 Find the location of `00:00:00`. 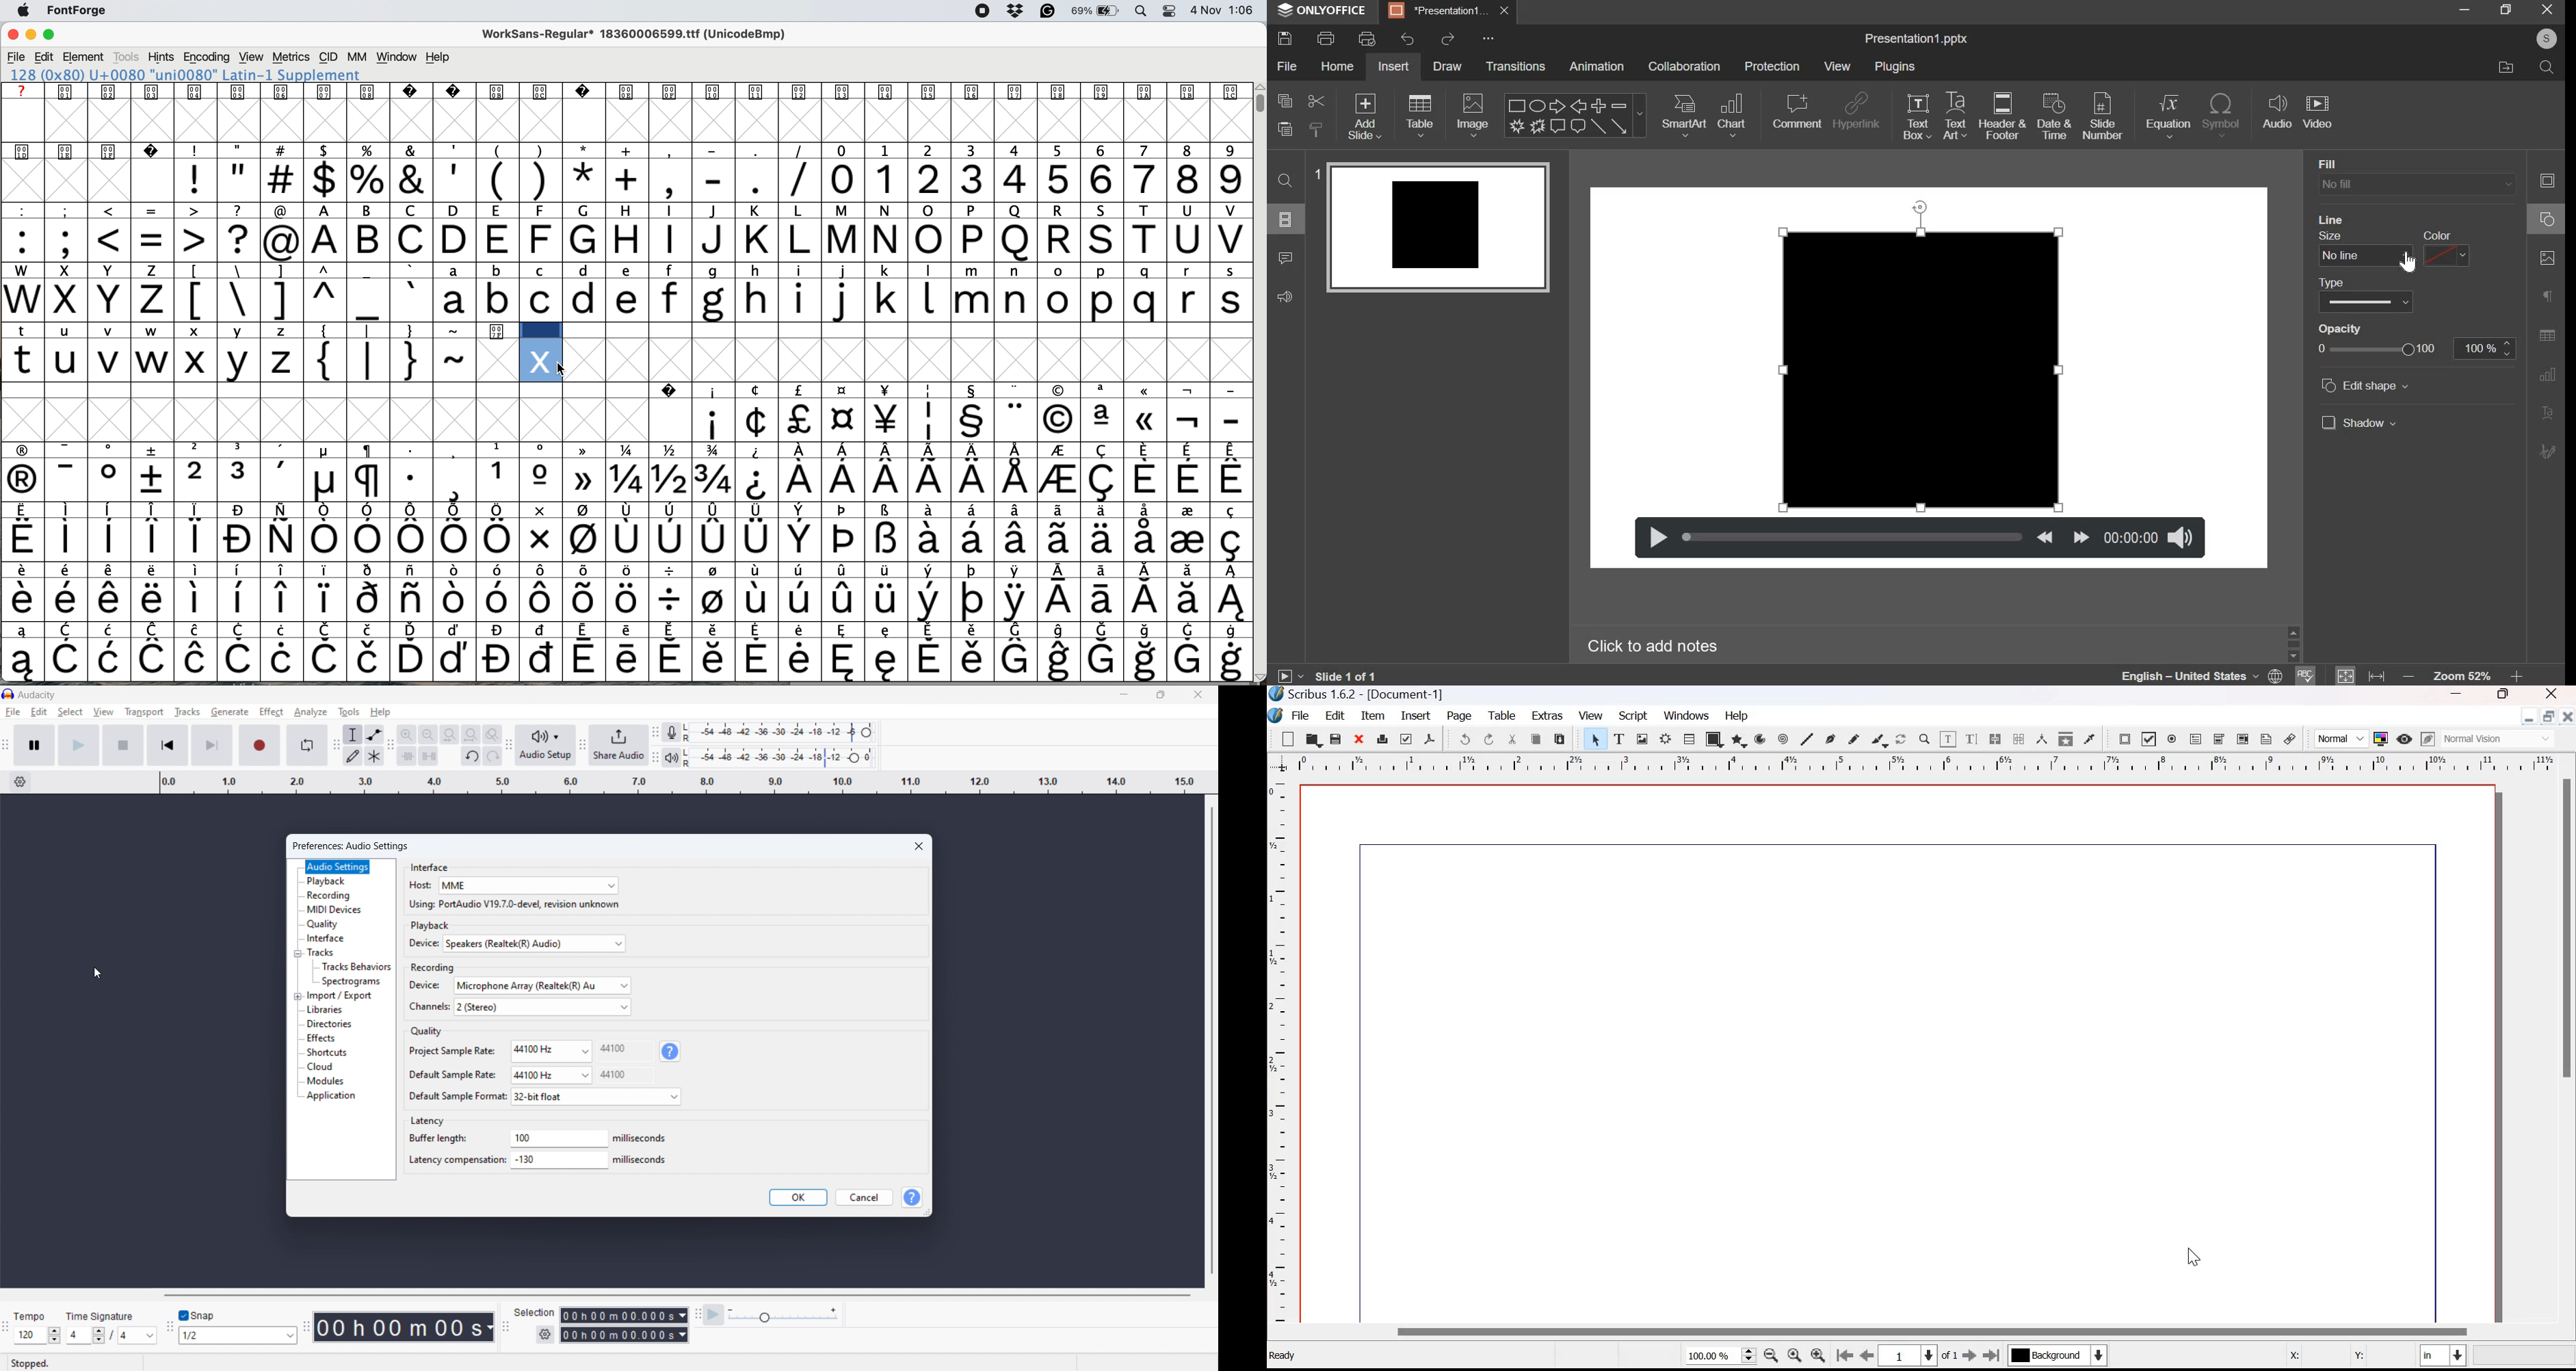

00:00:00 is located at coordinates (2130, 536).